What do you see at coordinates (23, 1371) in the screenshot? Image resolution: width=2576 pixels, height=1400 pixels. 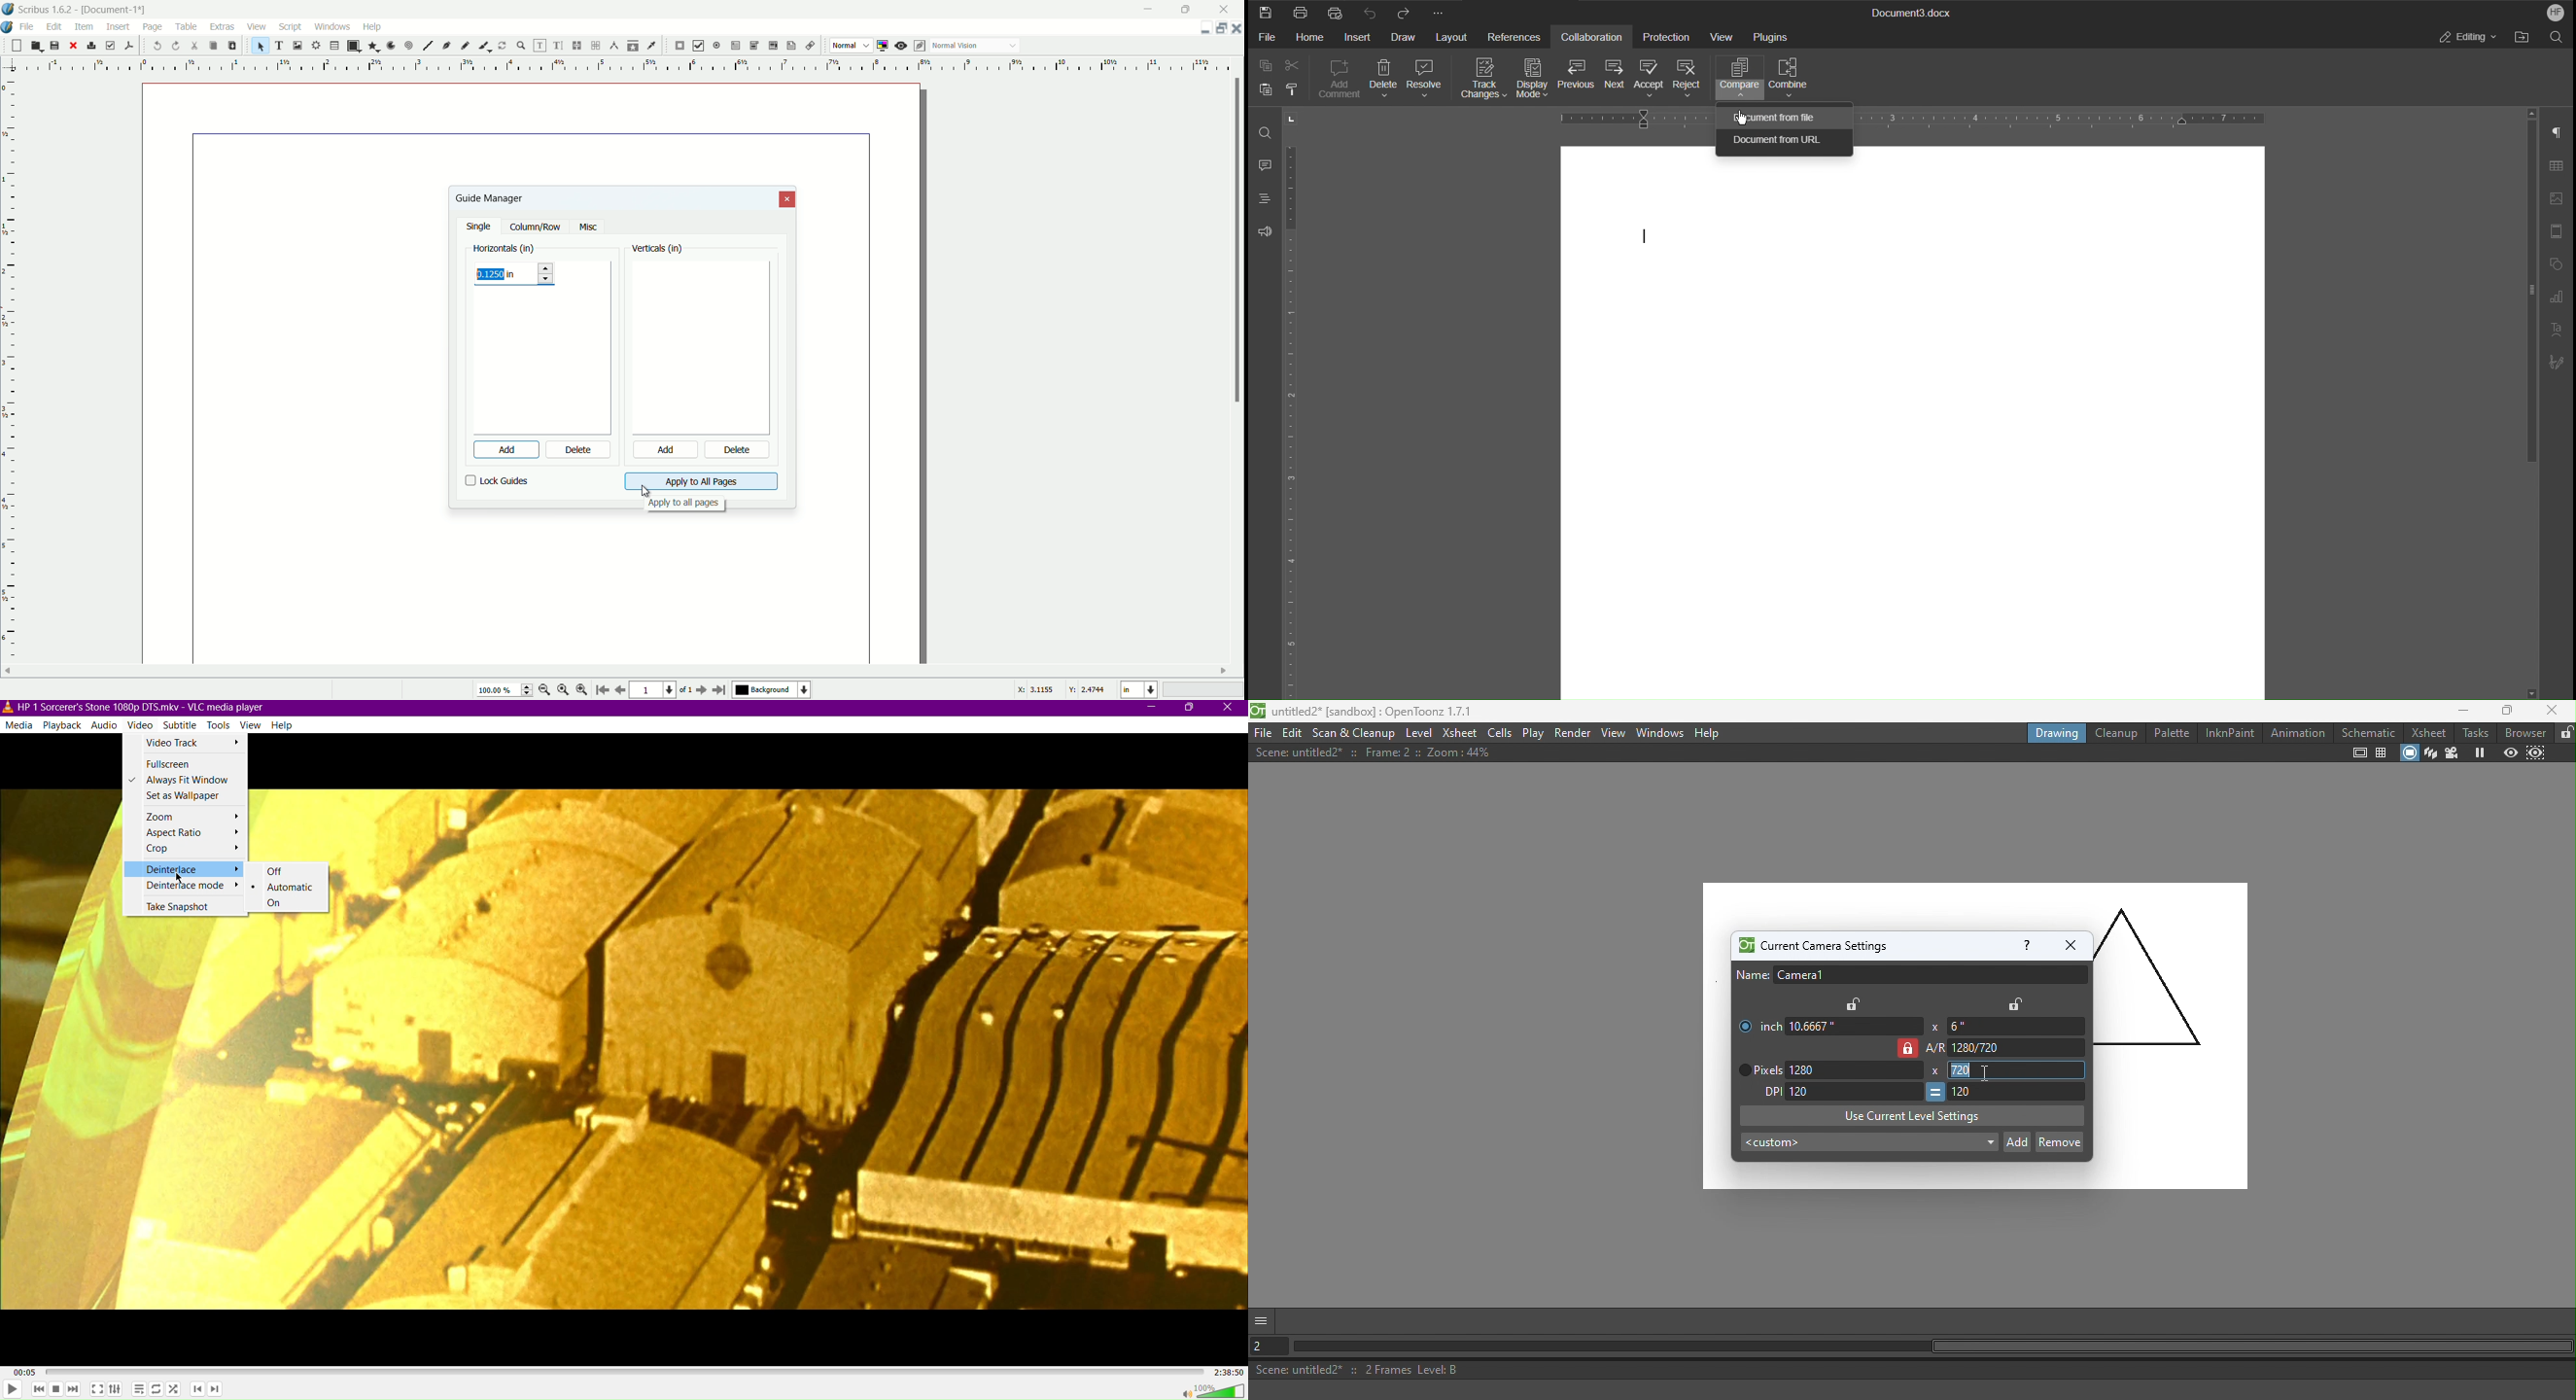 I see `00:05` at bounding box center [23, 1371].